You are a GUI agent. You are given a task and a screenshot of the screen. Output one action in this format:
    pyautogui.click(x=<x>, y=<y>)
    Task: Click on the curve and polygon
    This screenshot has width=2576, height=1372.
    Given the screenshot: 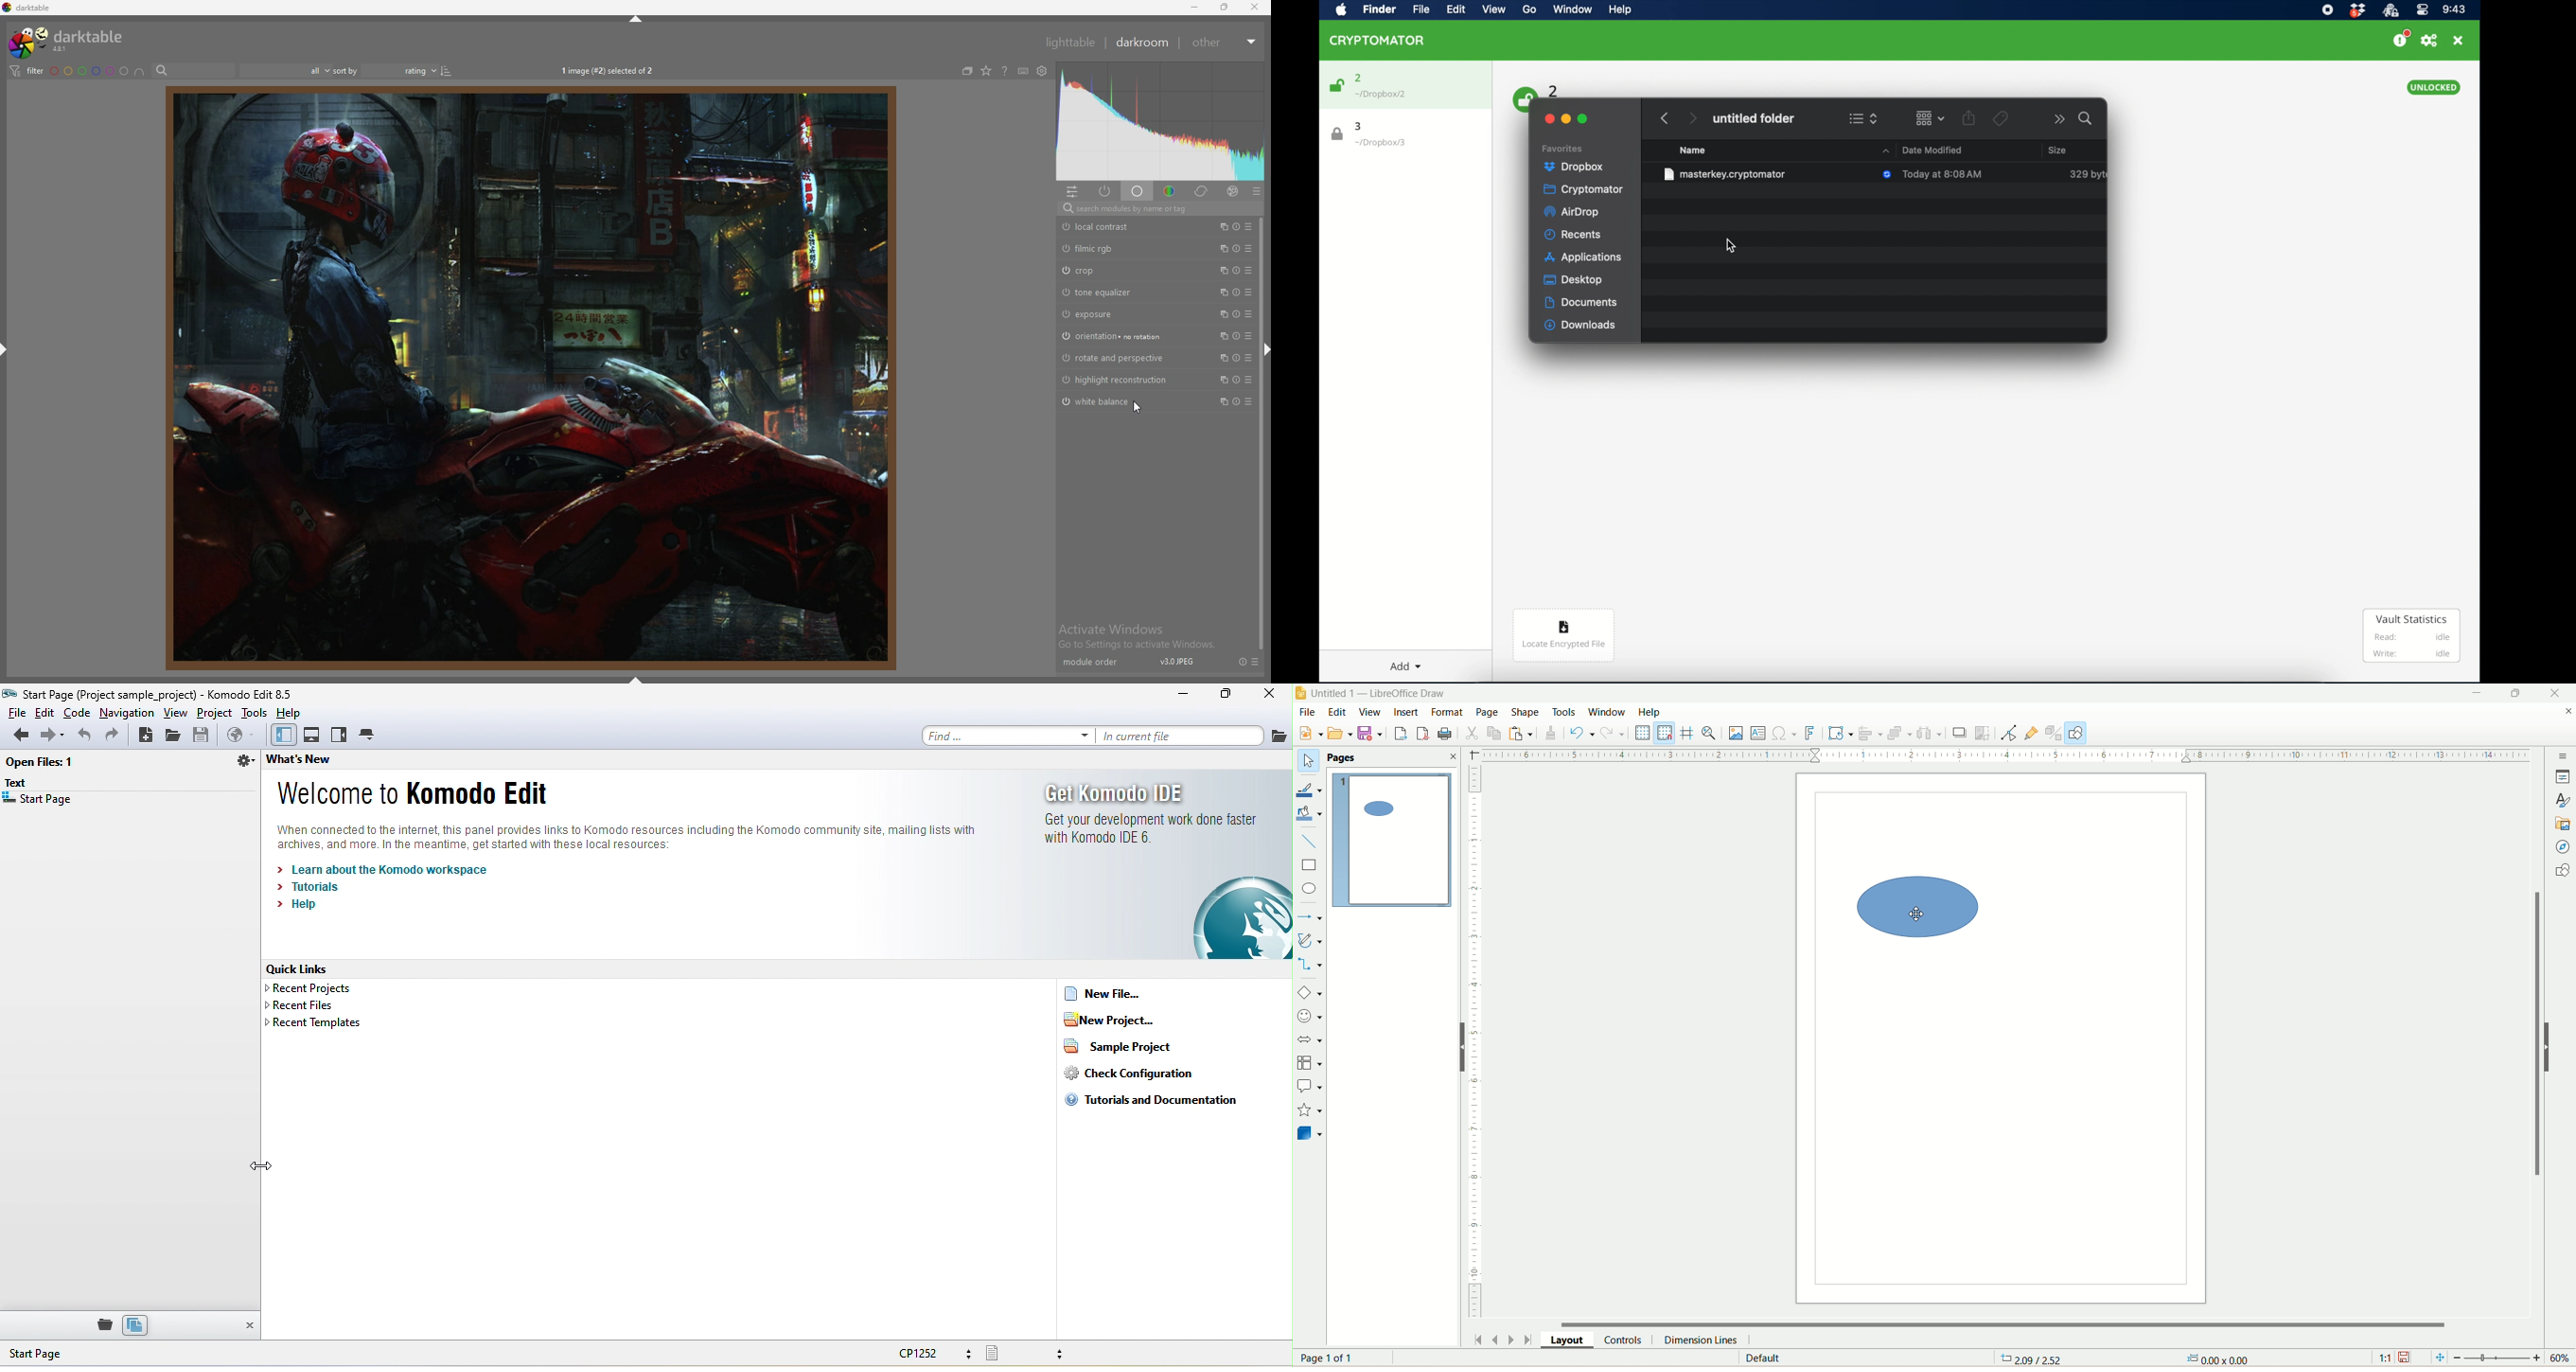 What is the action you would take?
    pyautogui.click(x=1309, y=940)
    